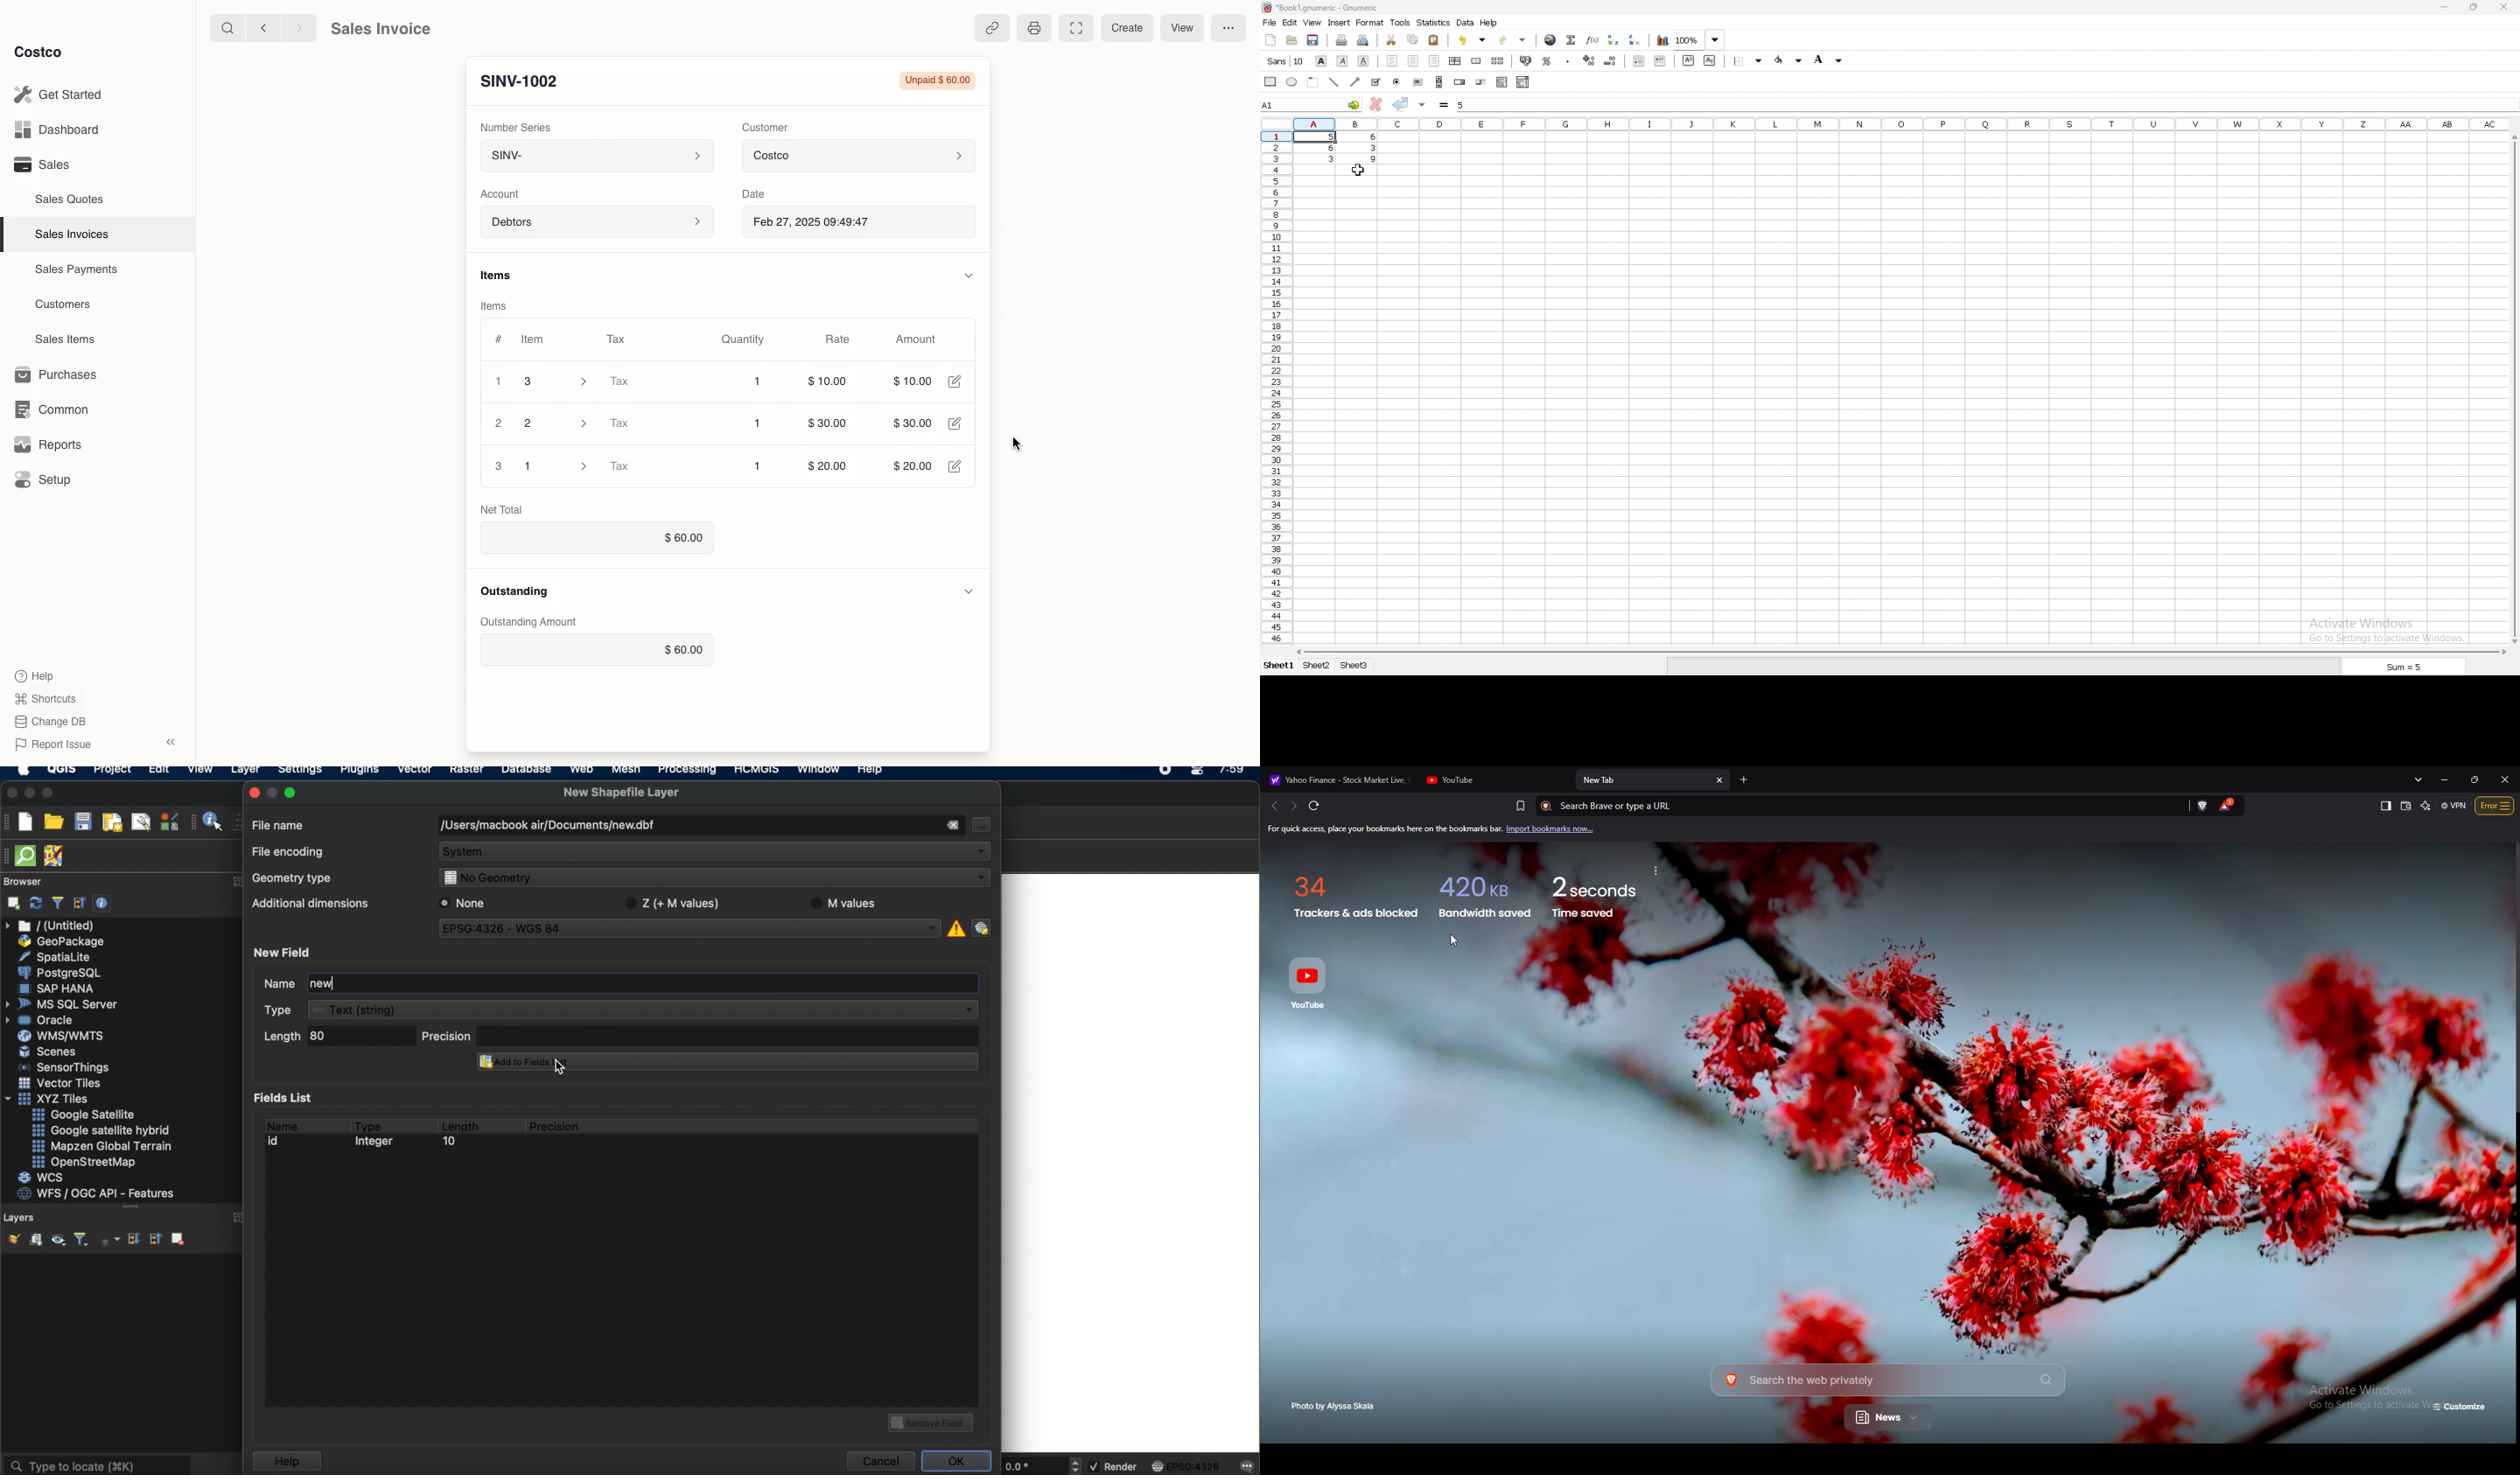 The width and height of the screenshot is (2520, 1484). What do you see at coordinates (57, 374) in the screenshot?
I see `Purchases` at bounding box center [57, 374].